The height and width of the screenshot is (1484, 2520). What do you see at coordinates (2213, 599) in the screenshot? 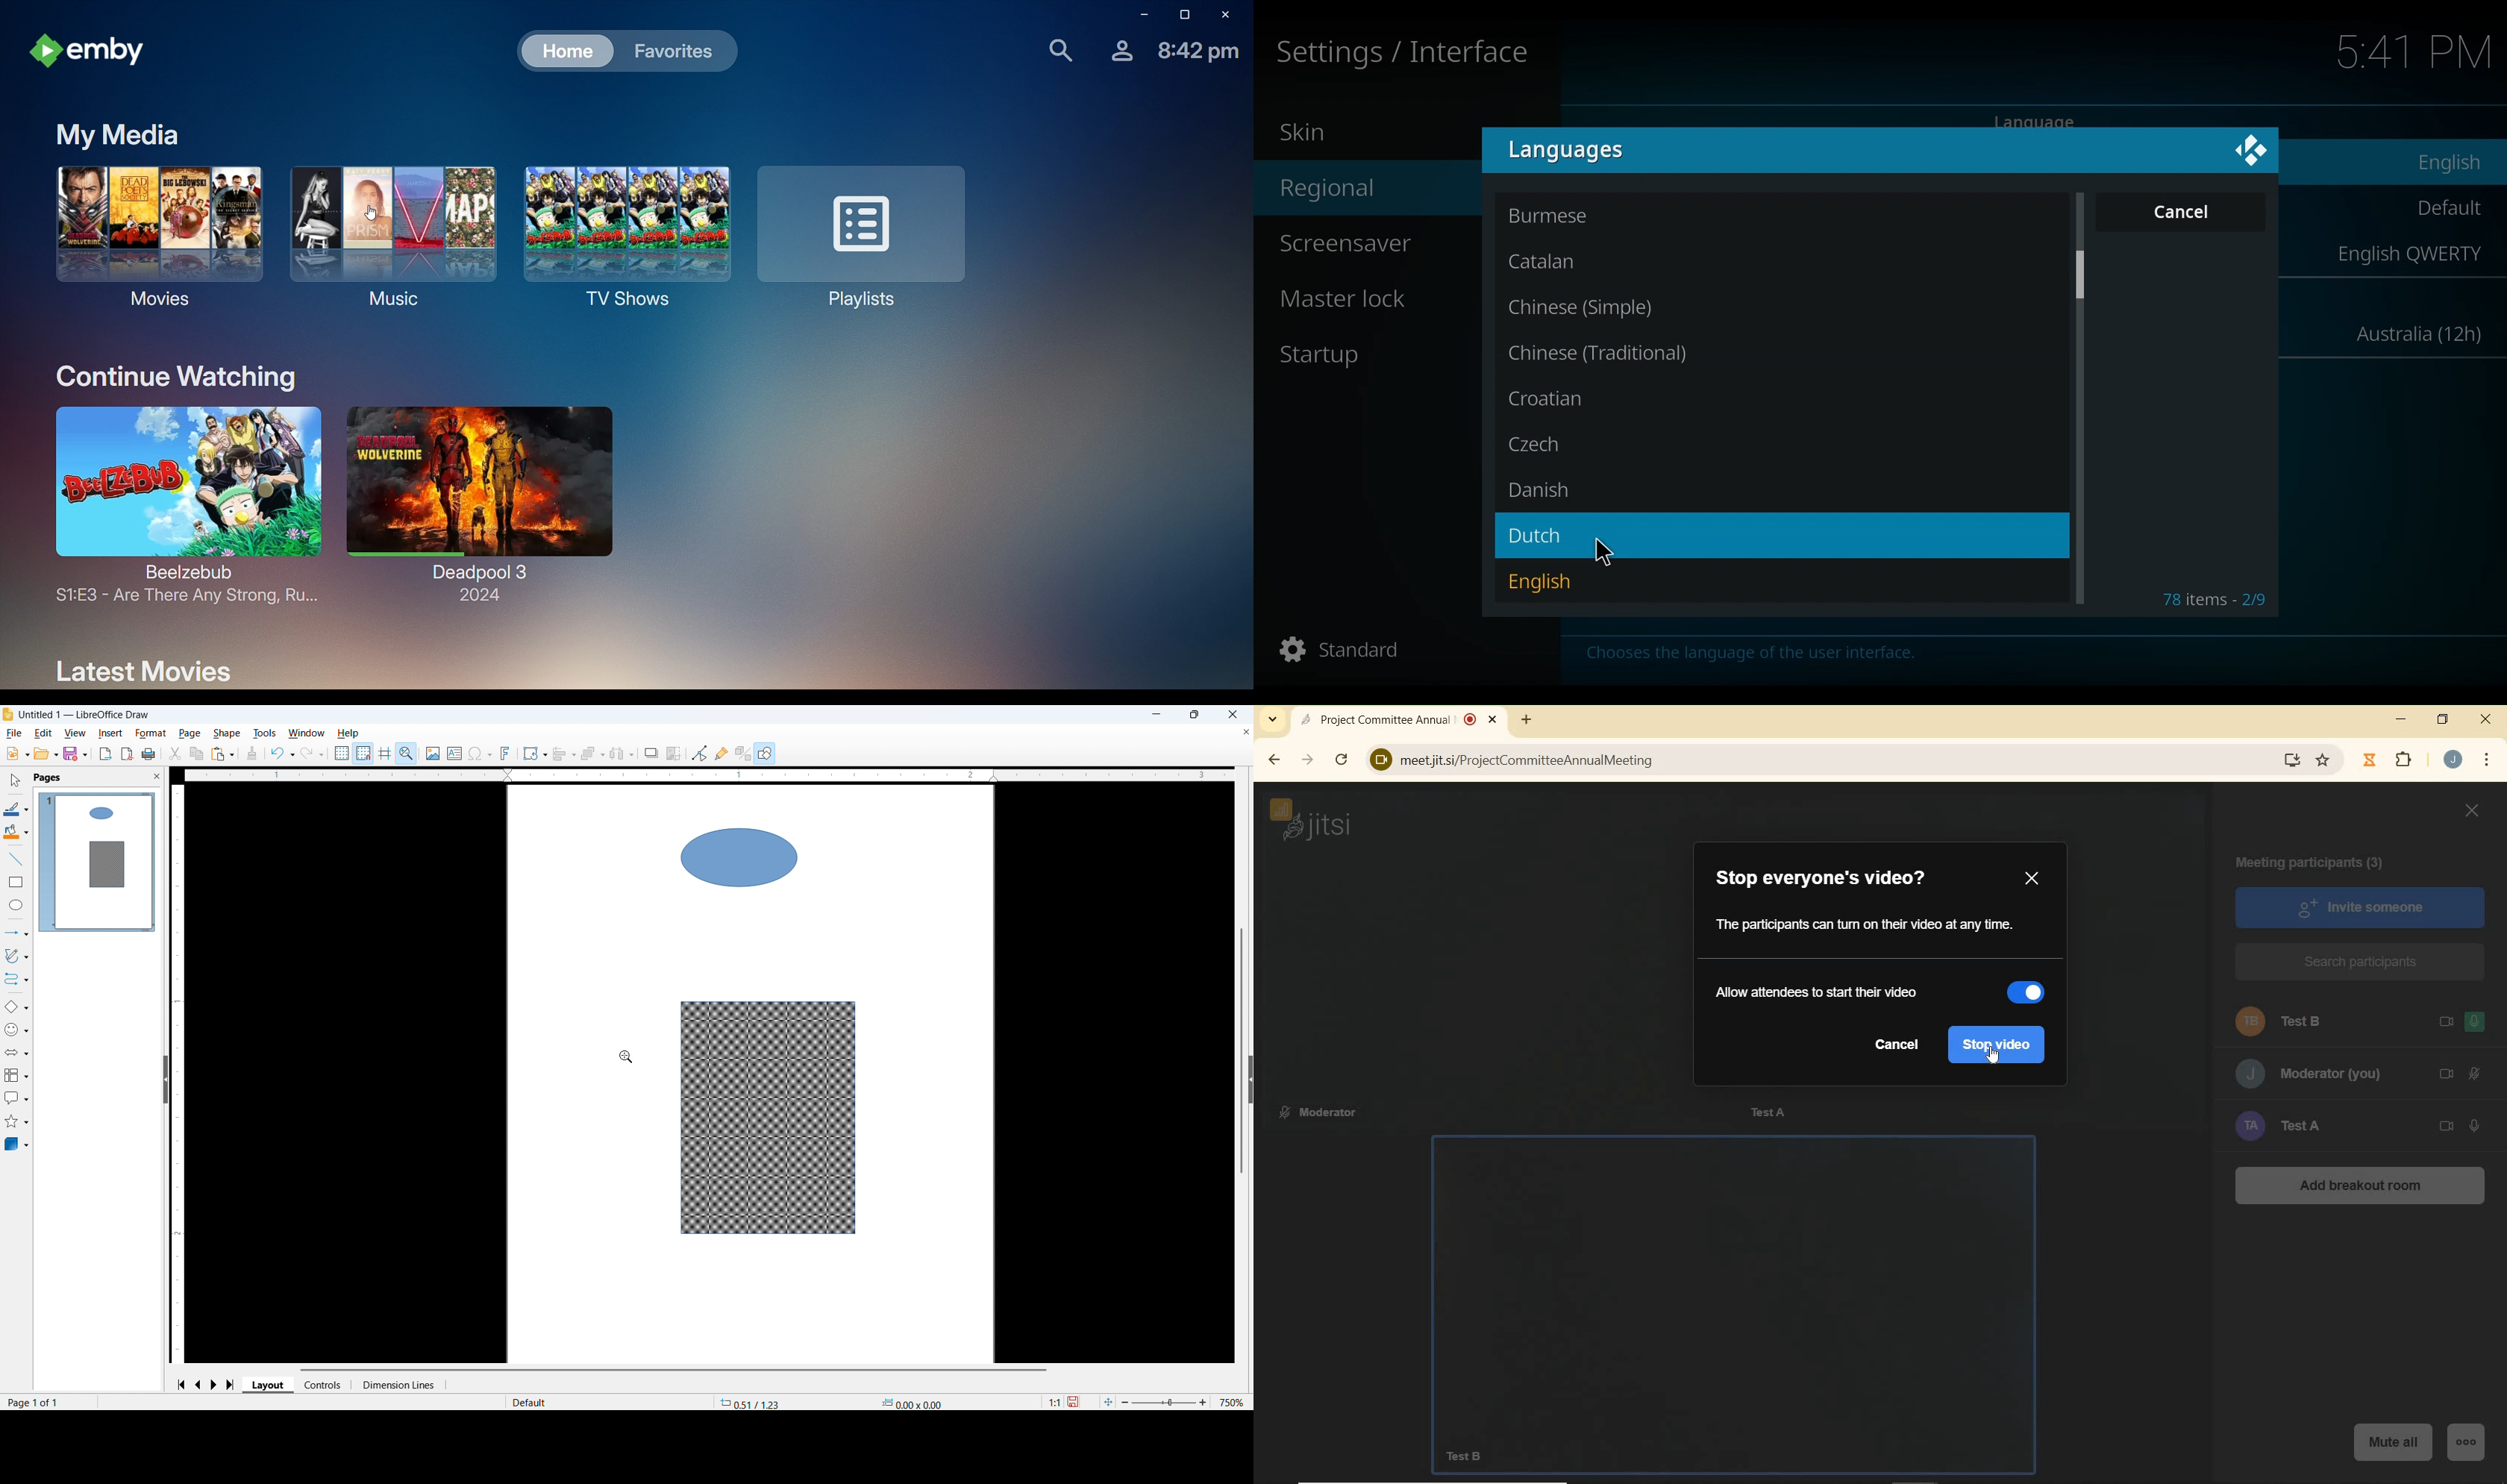
I see `78 items` at bounding box center [2213, 599].